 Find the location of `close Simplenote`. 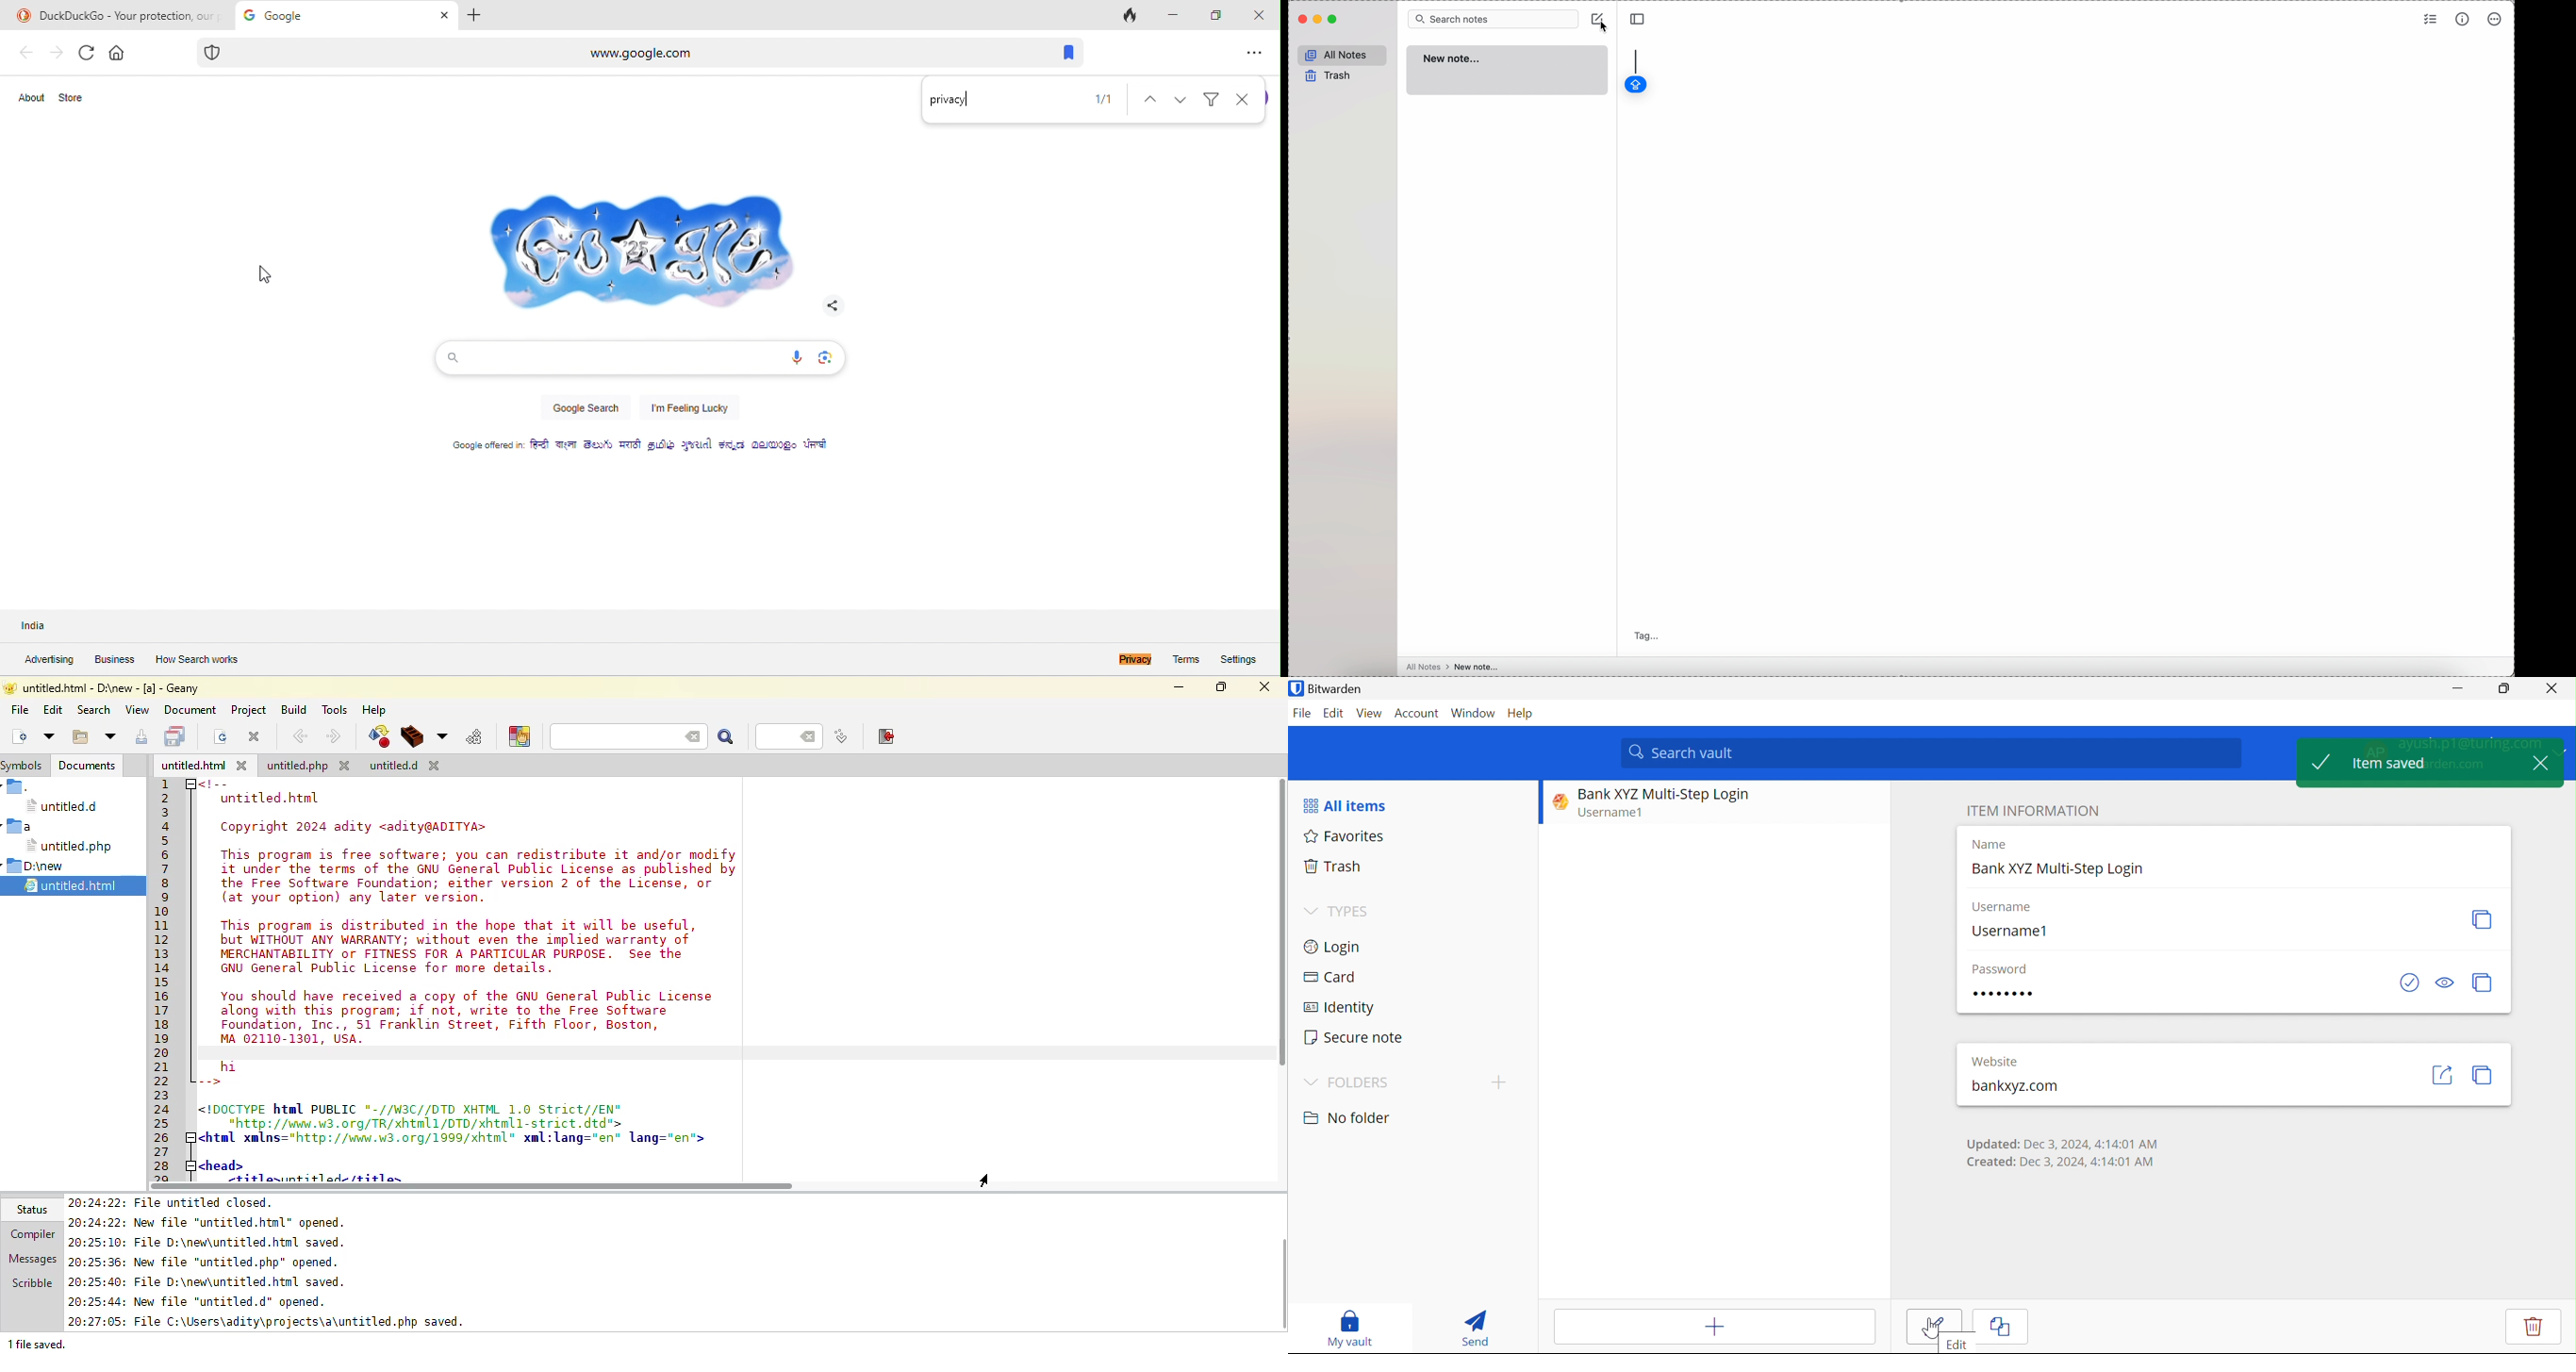

close Simplenote is located at coordinates (1301, 19).